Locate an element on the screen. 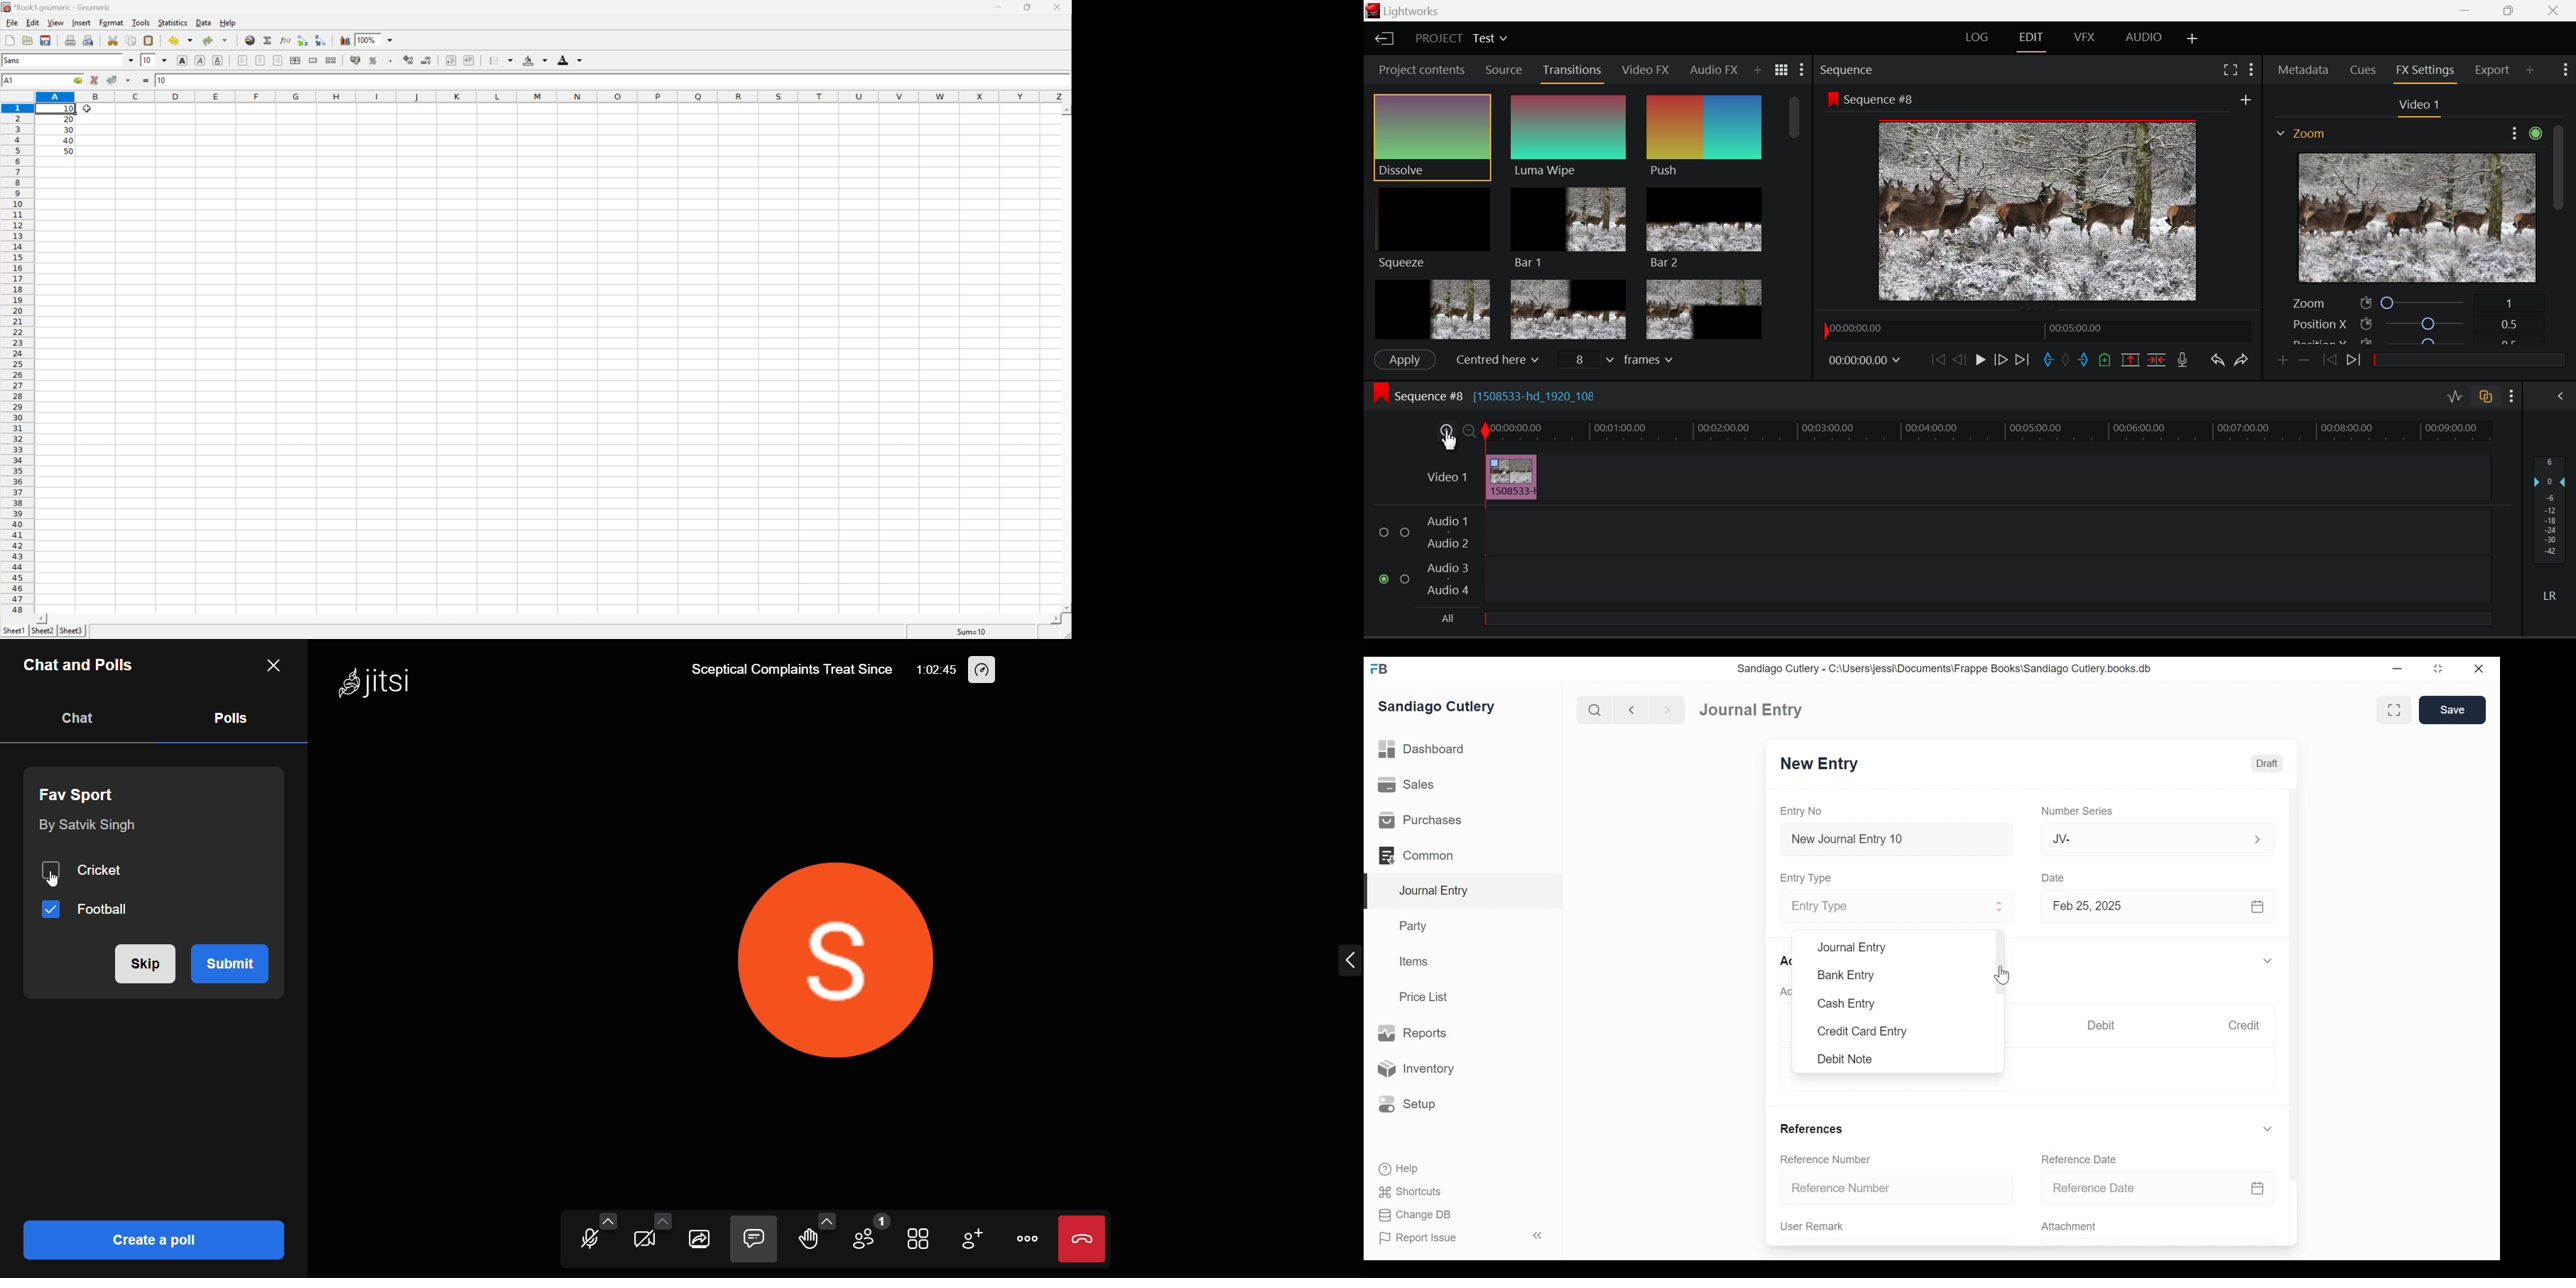 The image size is (2576, 1288). VFX Layout is located at coordinates (2084, 35).